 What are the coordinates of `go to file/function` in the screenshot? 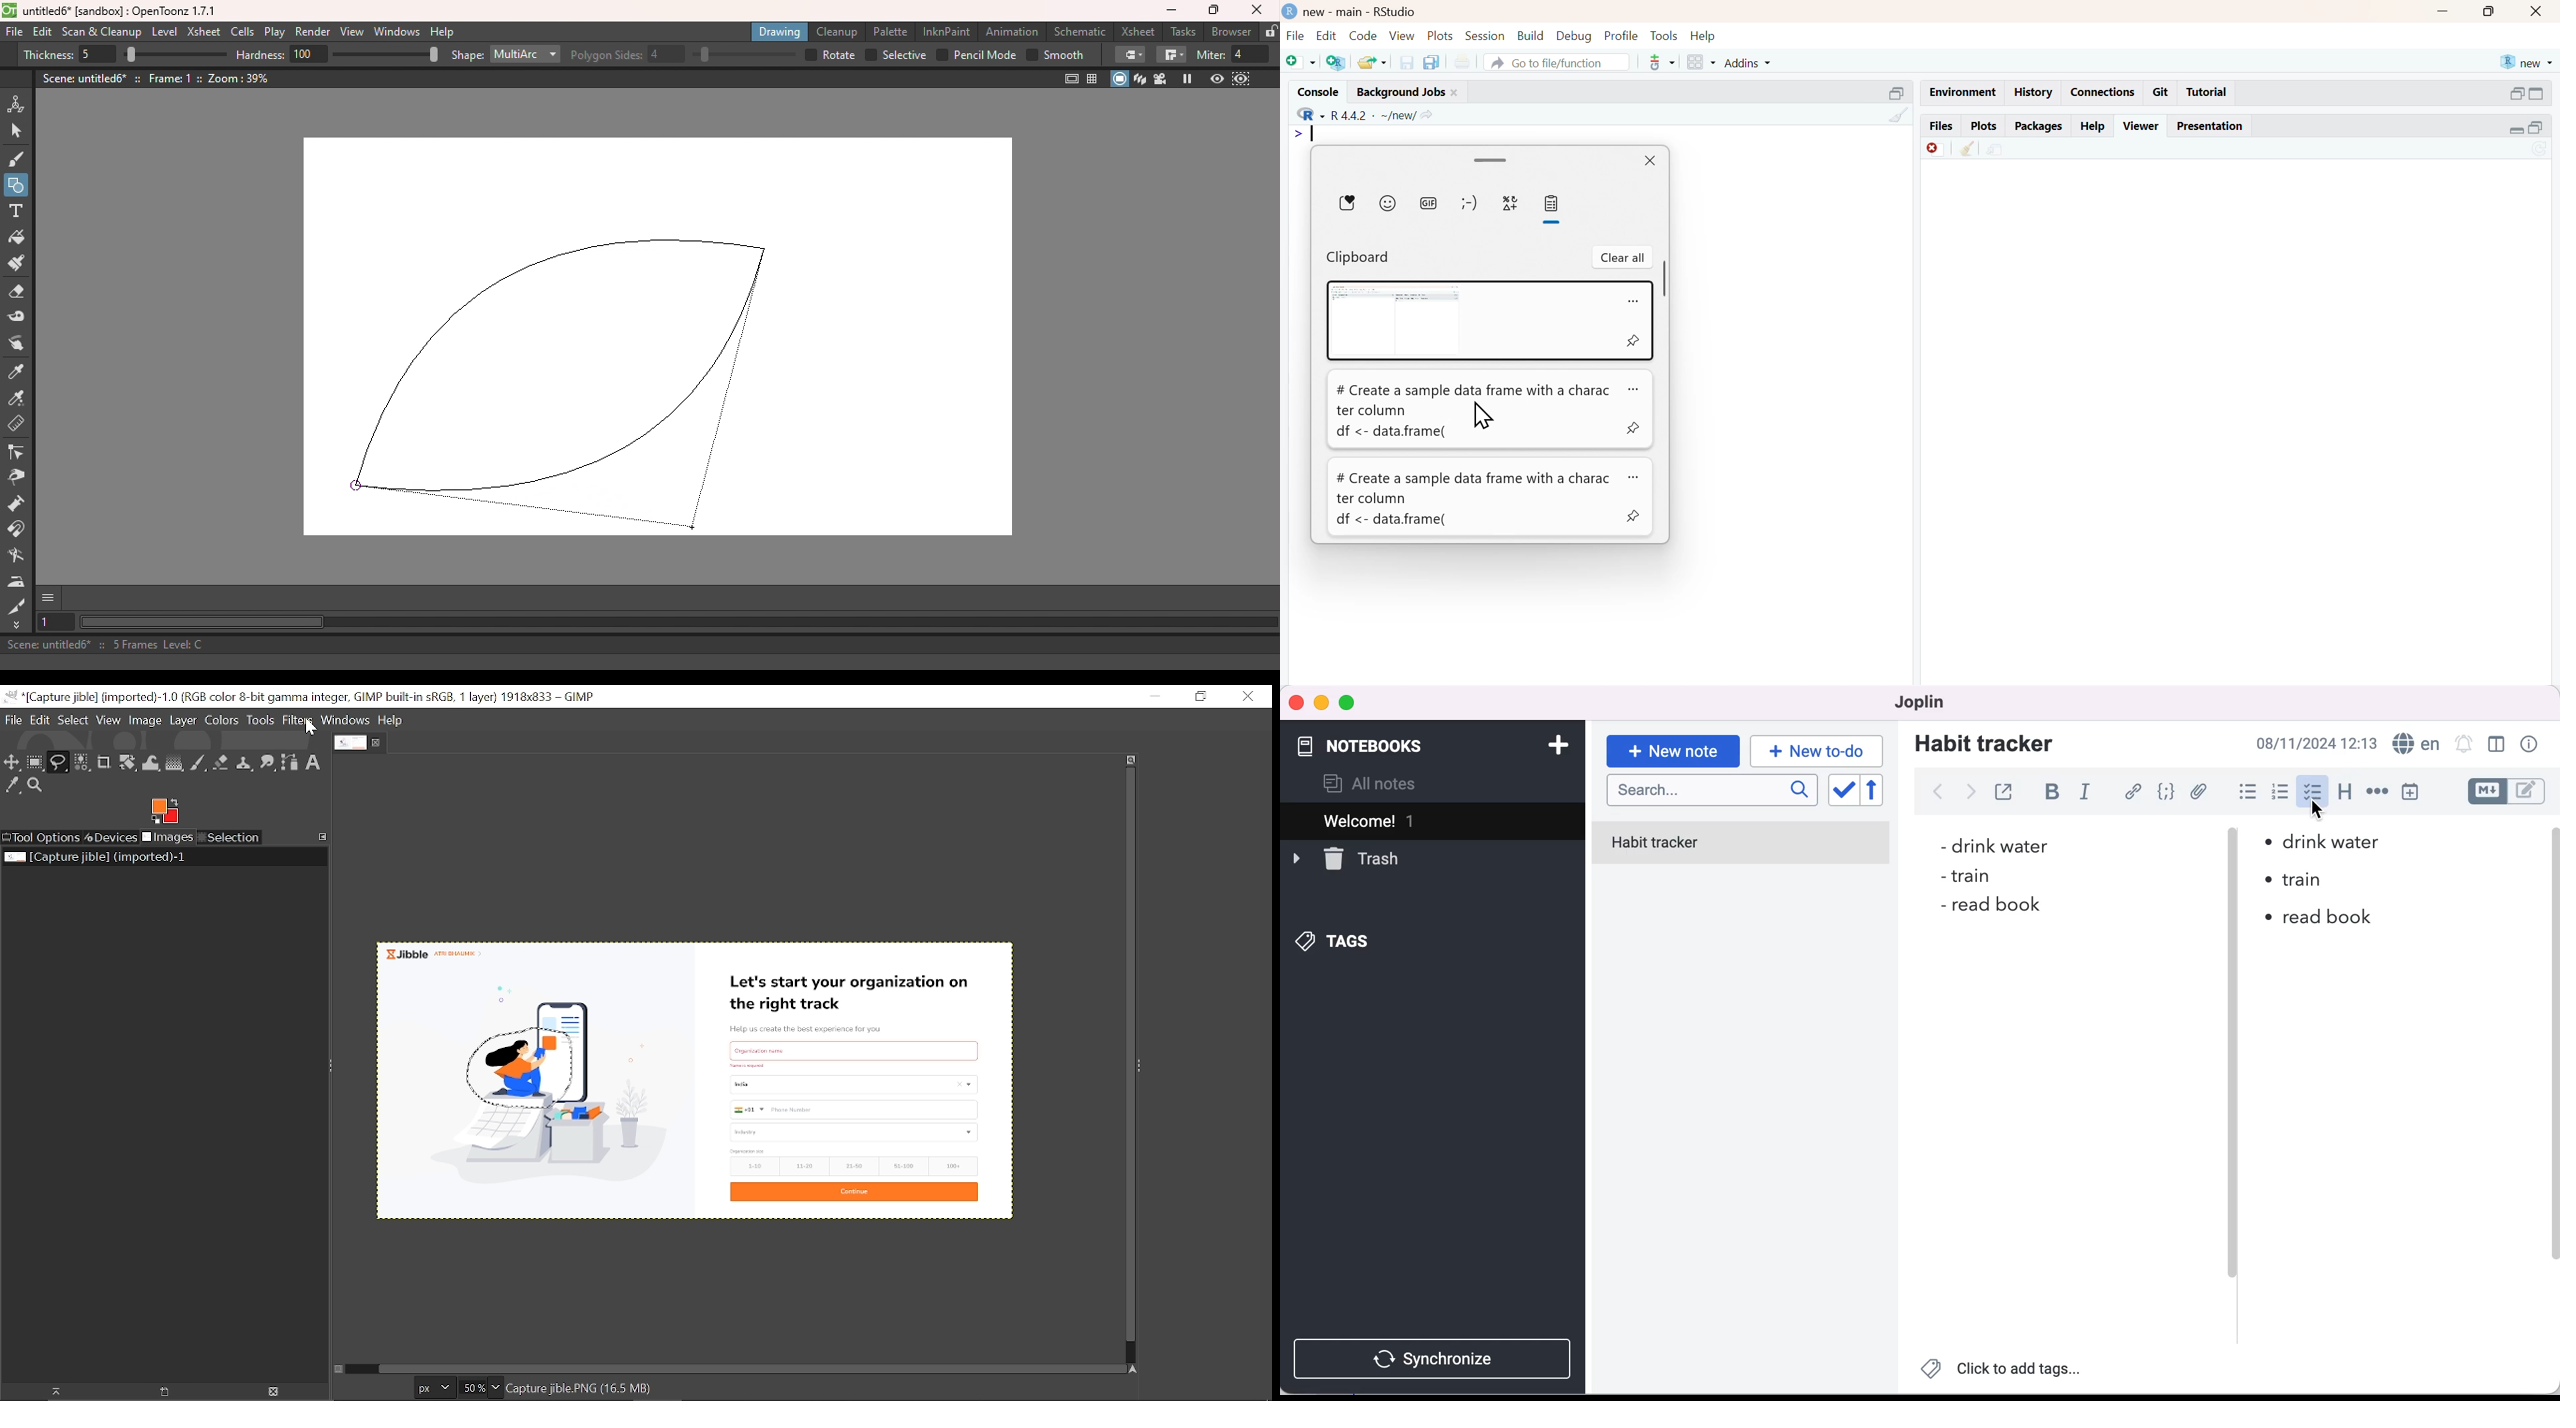 It's located at (1556, 63).